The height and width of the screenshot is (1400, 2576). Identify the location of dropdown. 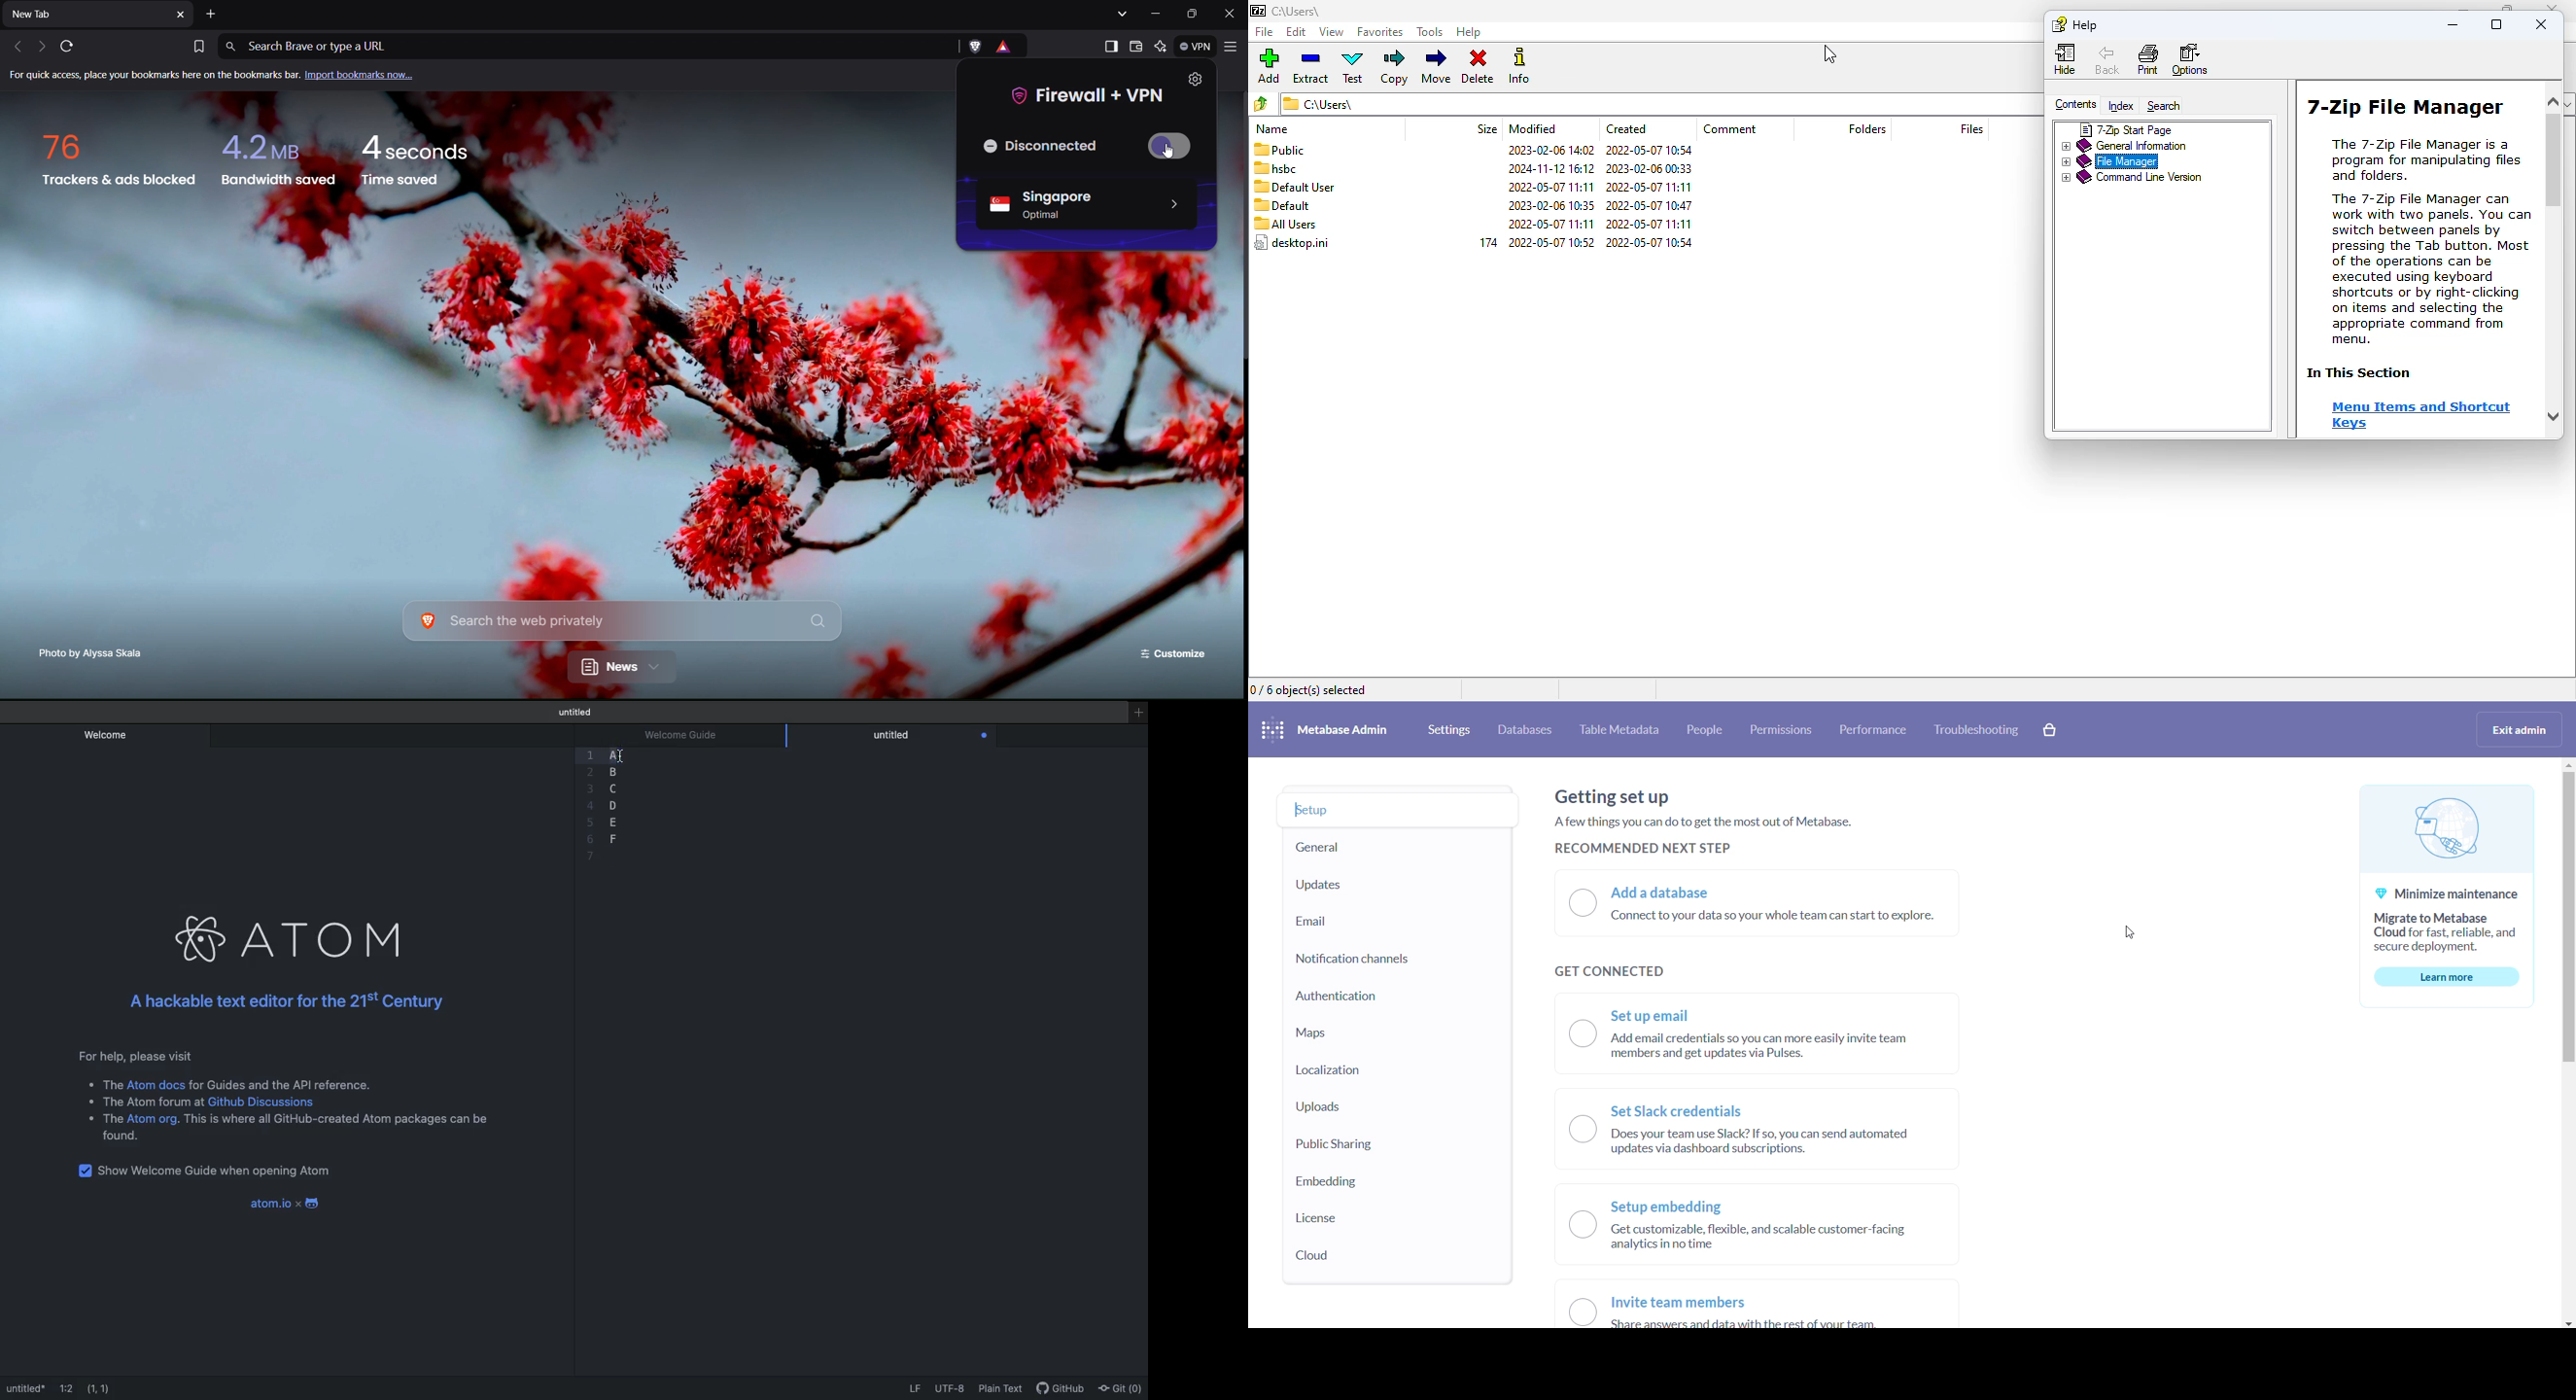
(2567, 103).